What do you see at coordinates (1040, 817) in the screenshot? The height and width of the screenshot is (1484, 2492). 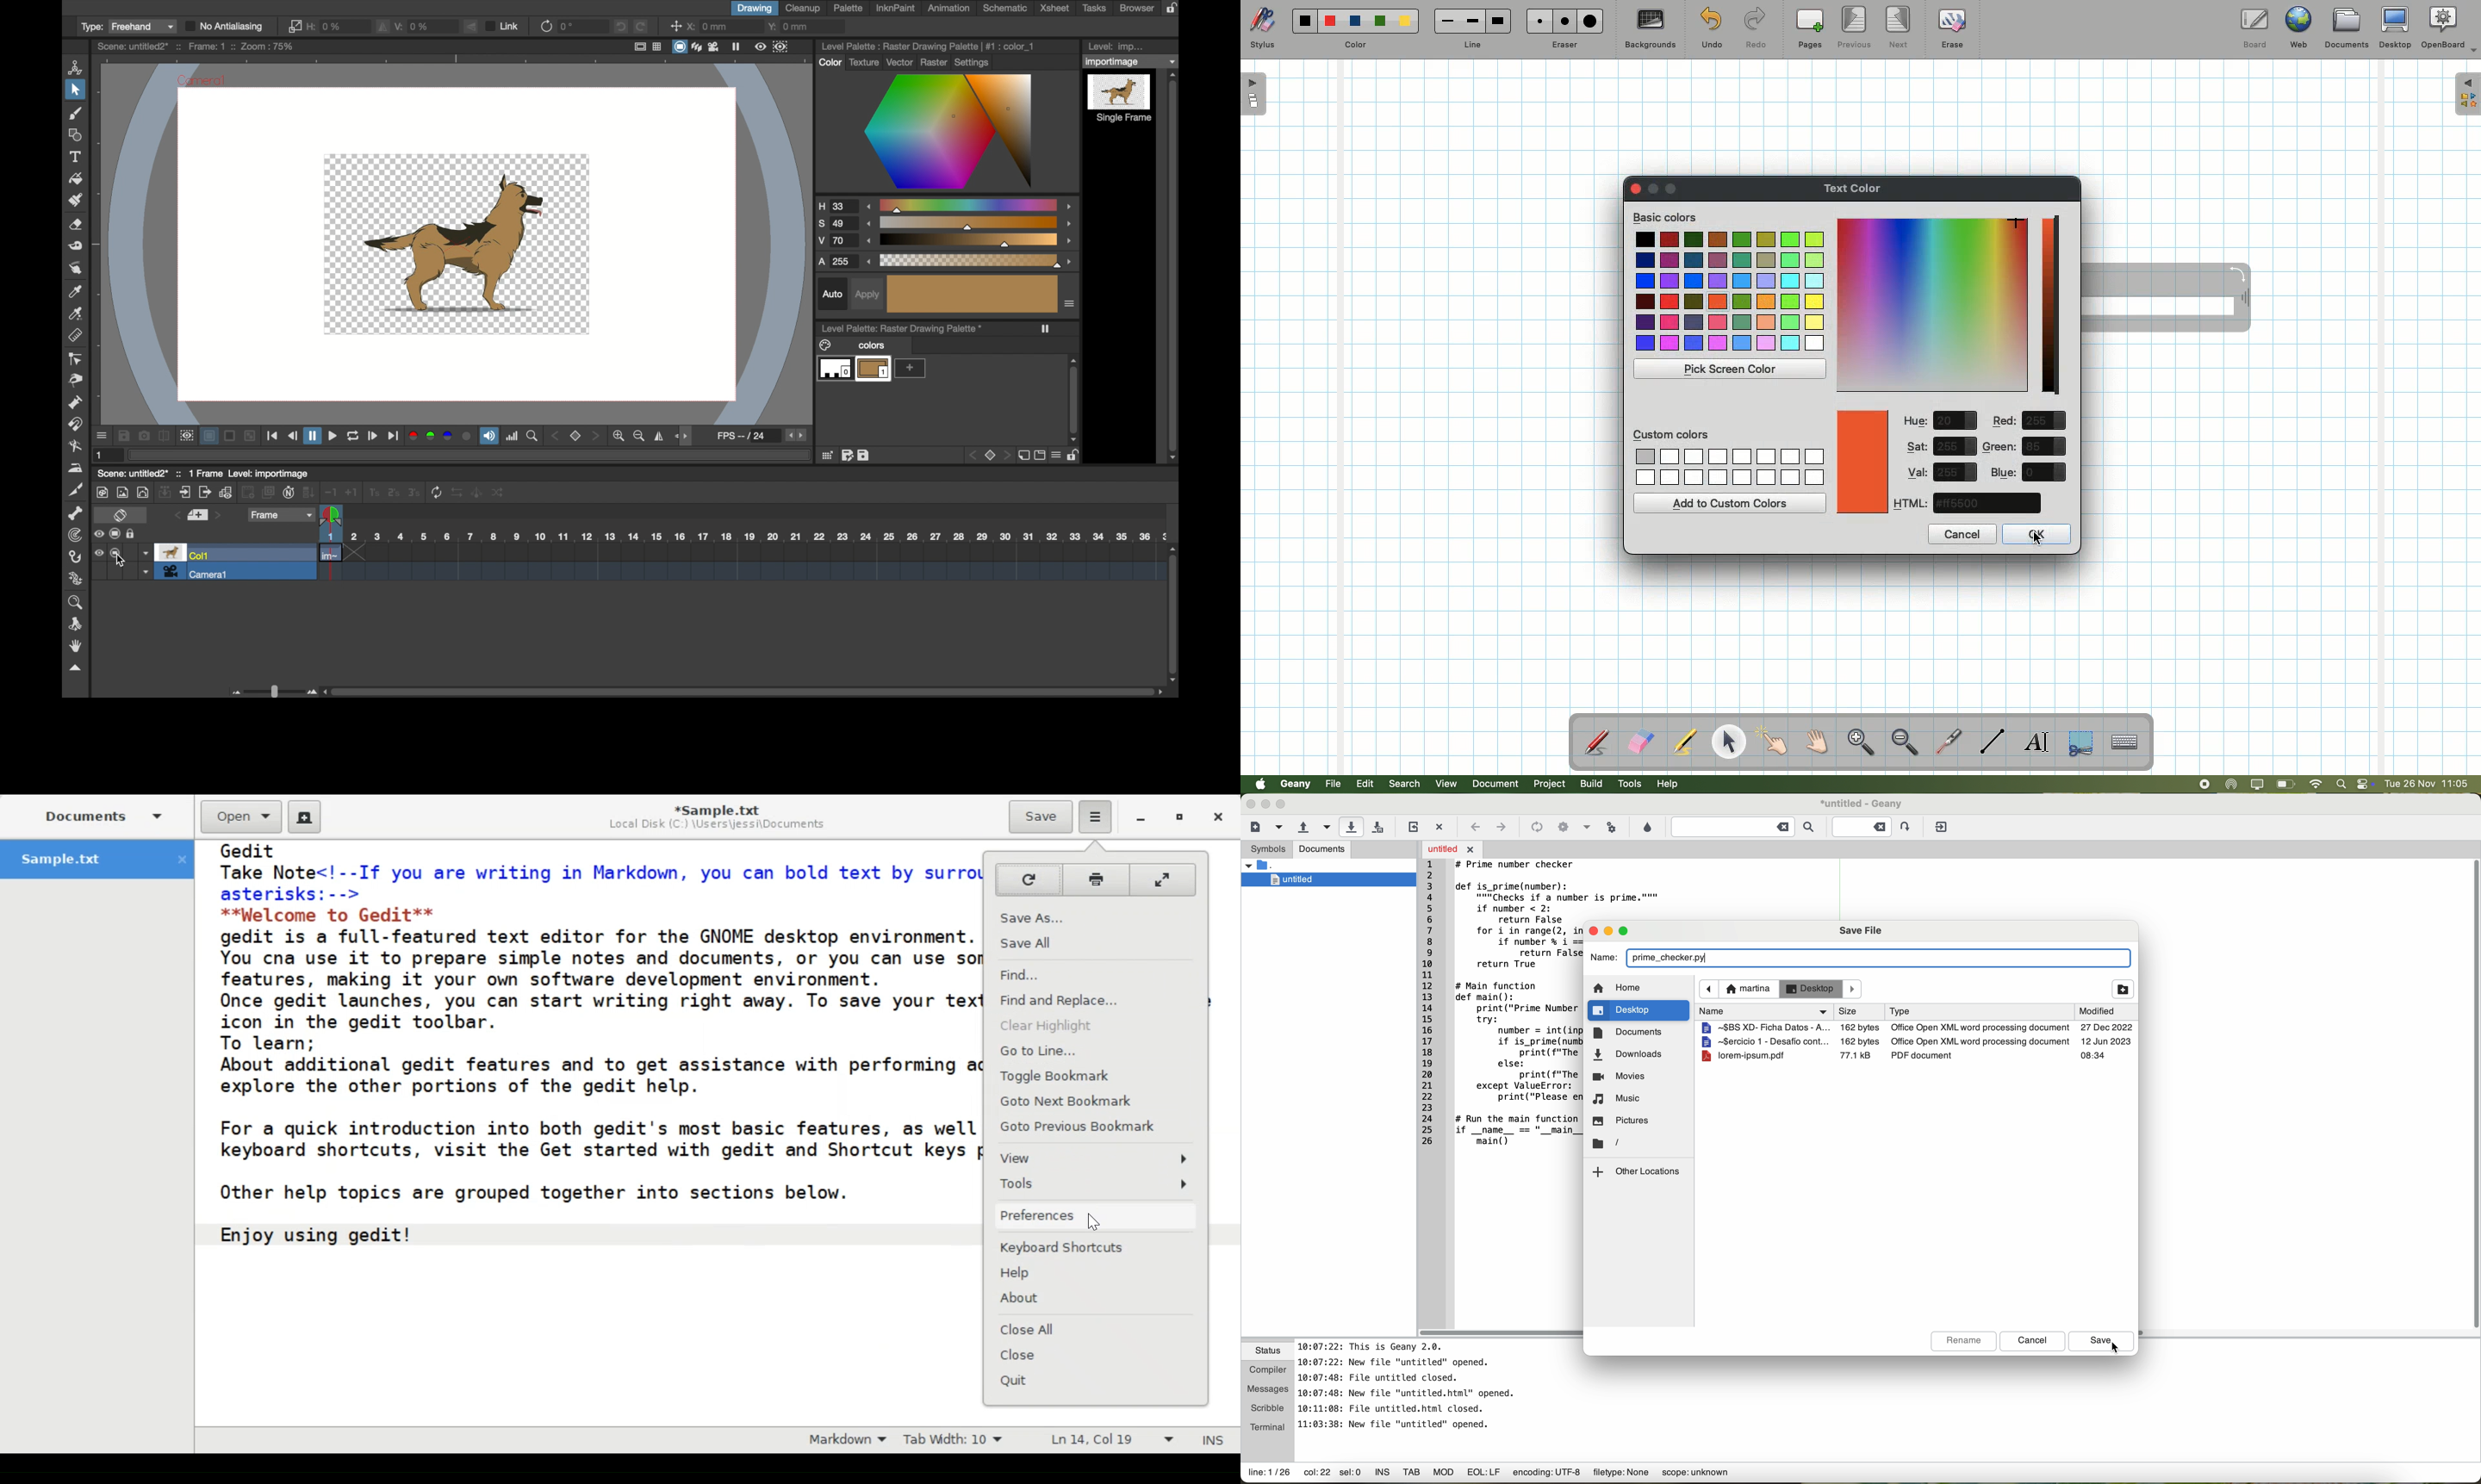 I see `Save` at bounding box center [1040, 817].